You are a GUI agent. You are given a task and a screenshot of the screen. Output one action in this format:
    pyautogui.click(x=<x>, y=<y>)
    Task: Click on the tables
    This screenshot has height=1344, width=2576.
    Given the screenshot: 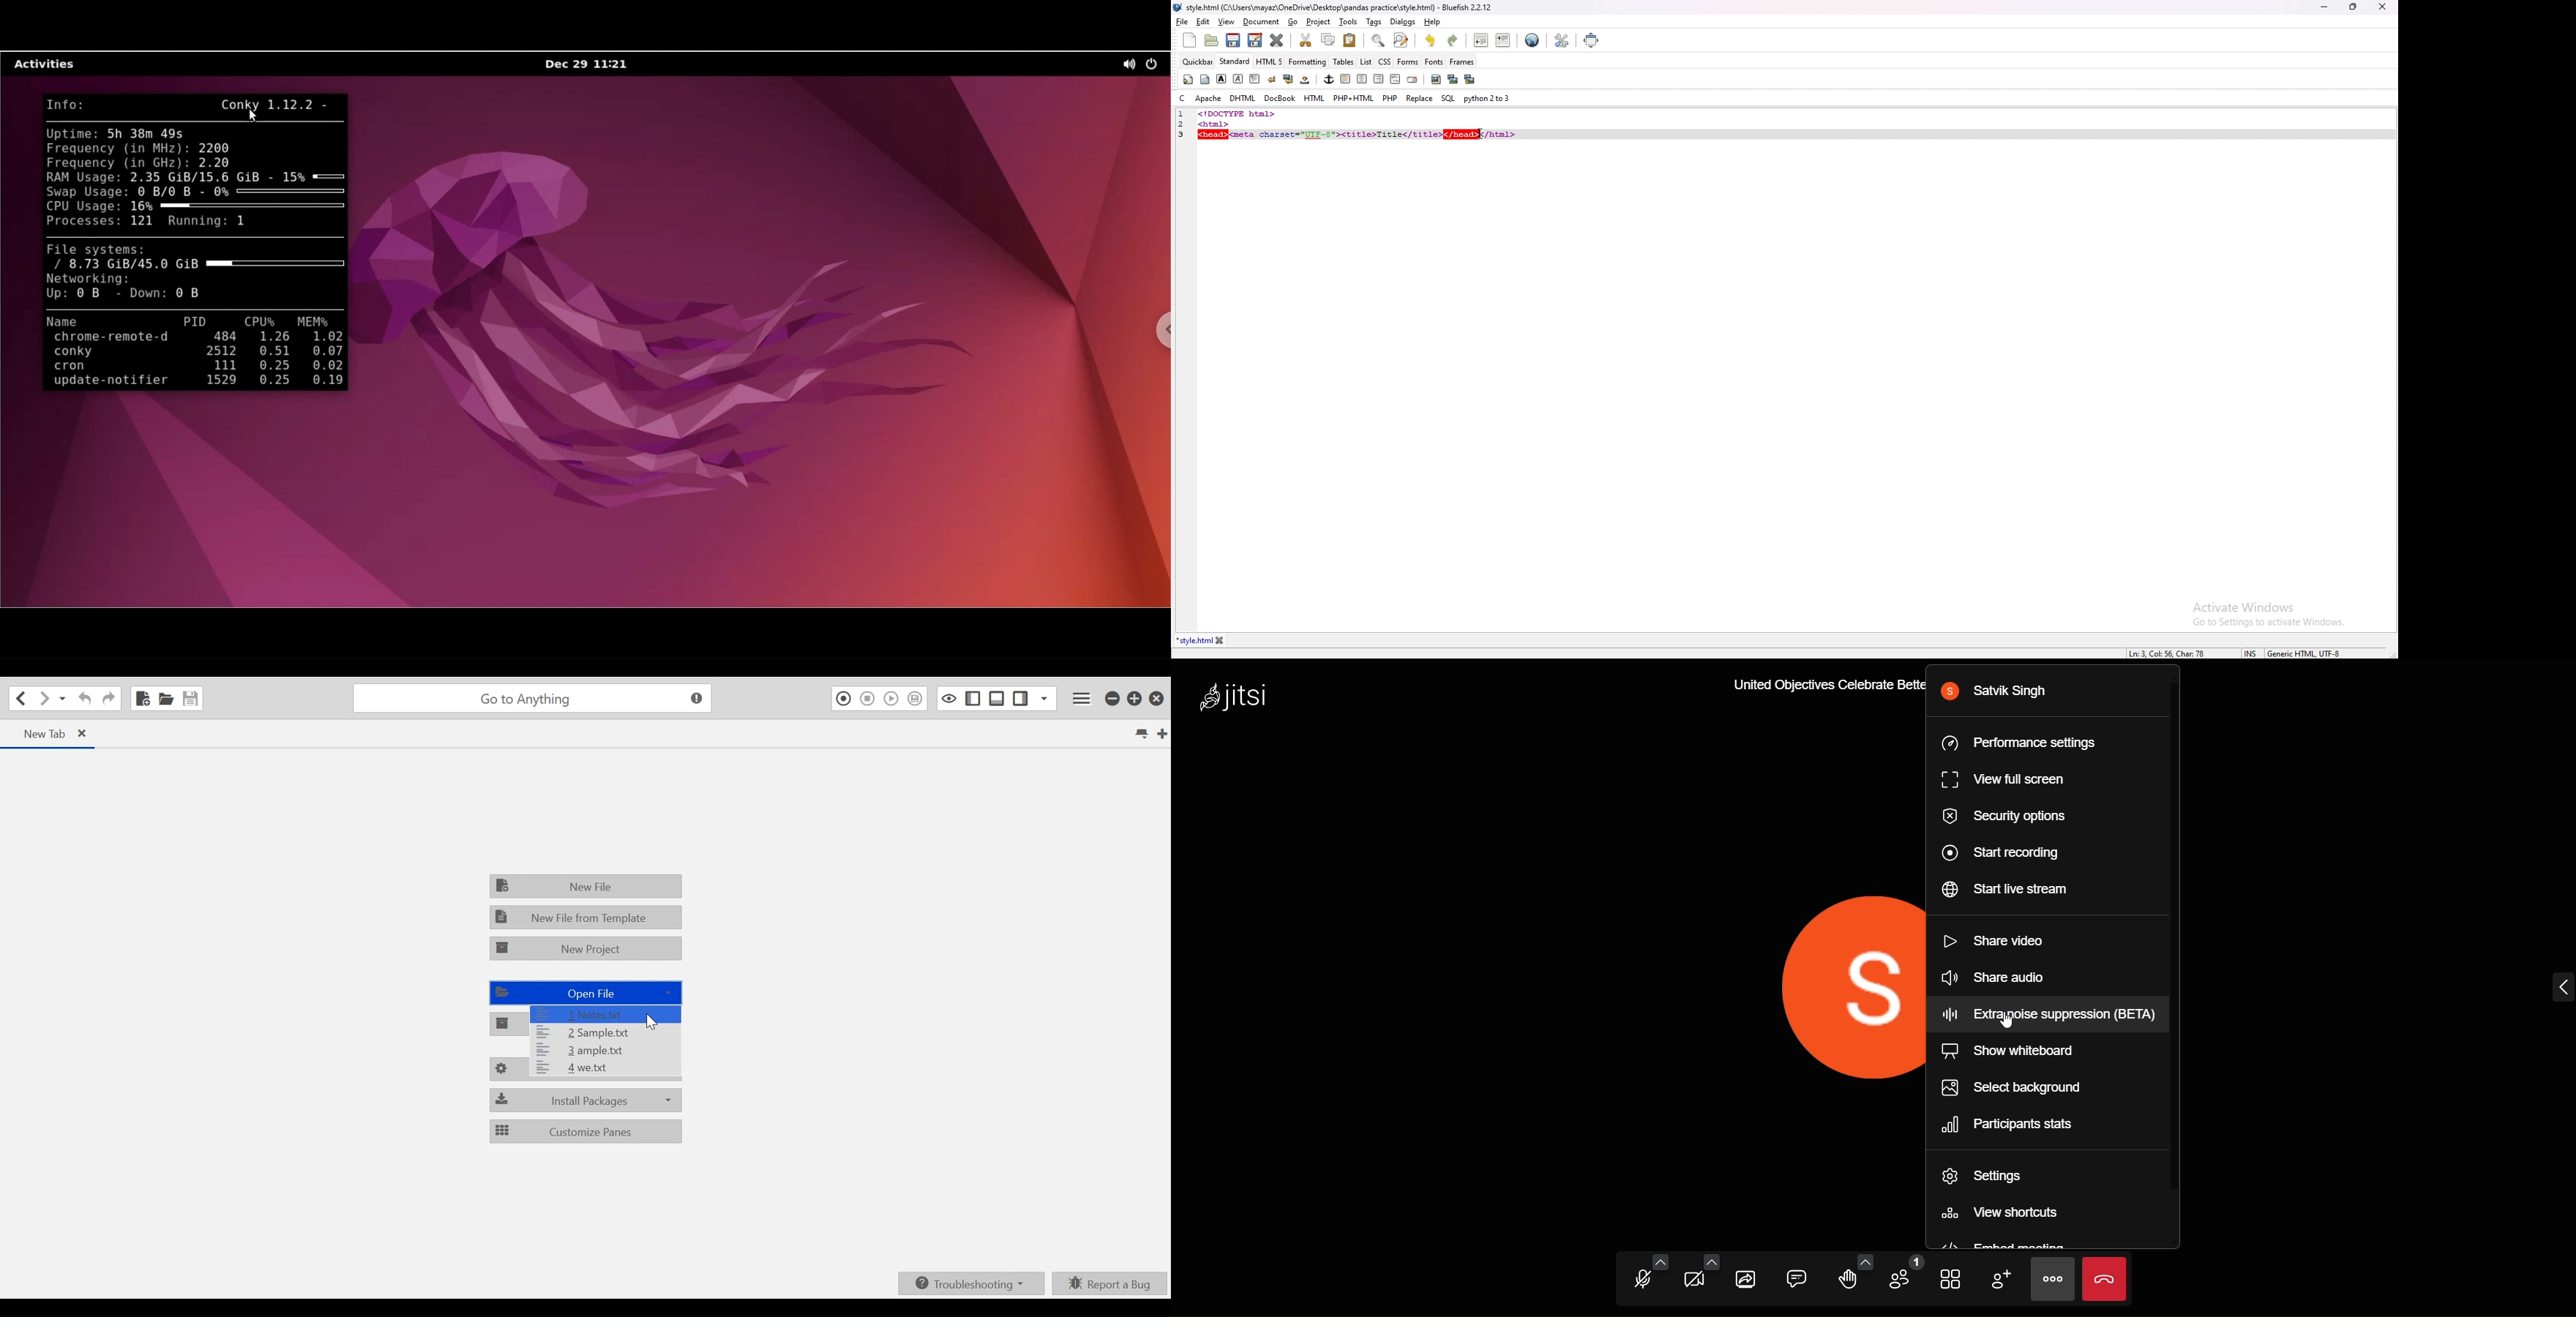 What is the action you would take?
    pyautogui.click(x=1344, y=62)
    